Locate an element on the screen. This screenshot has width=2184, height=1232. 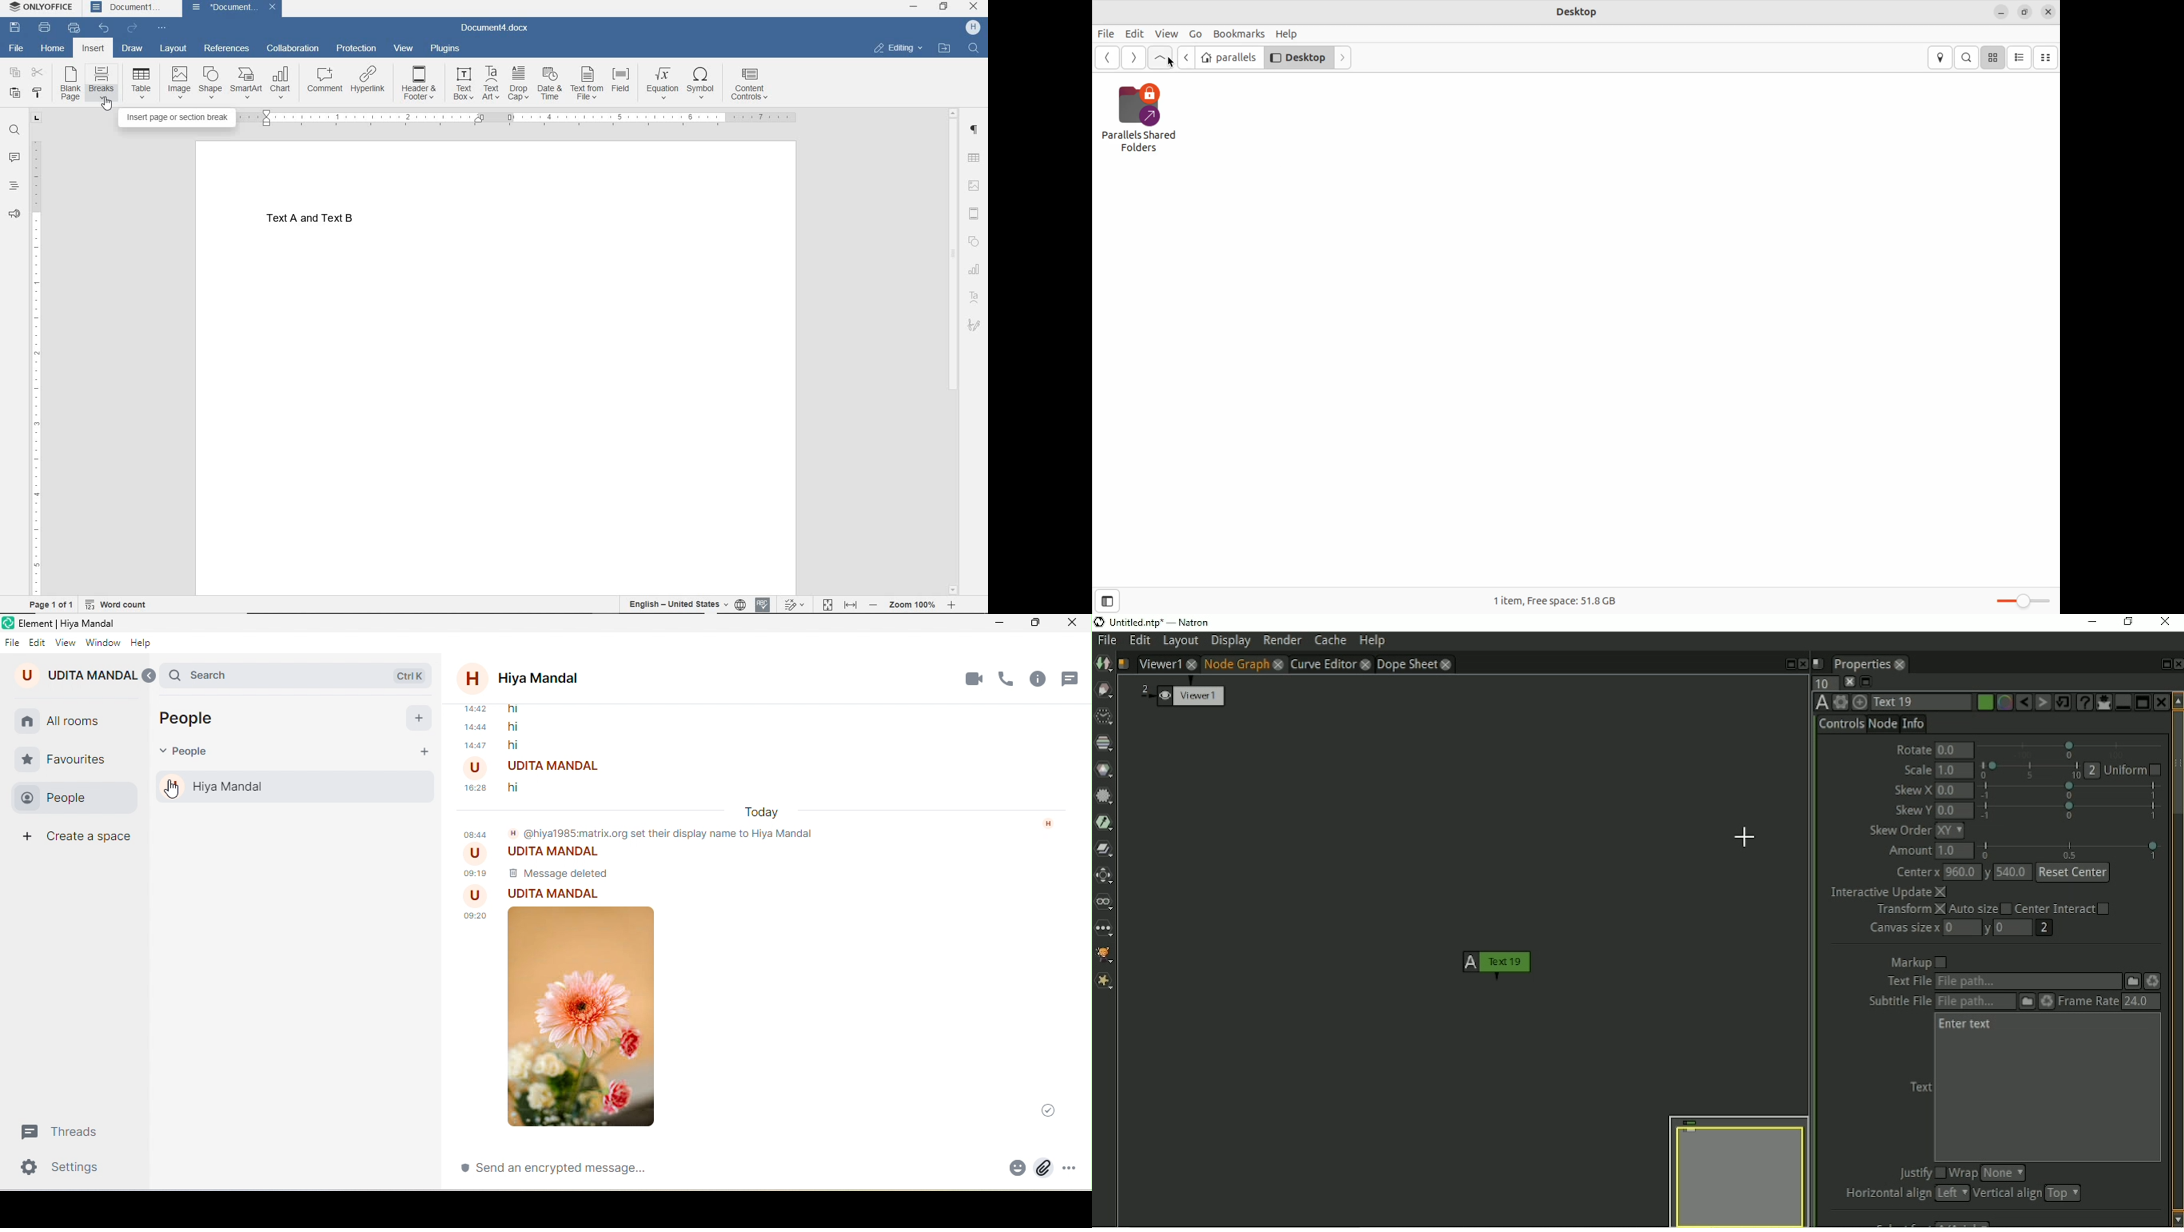
udita mandal is located at coordinates (77, 674).